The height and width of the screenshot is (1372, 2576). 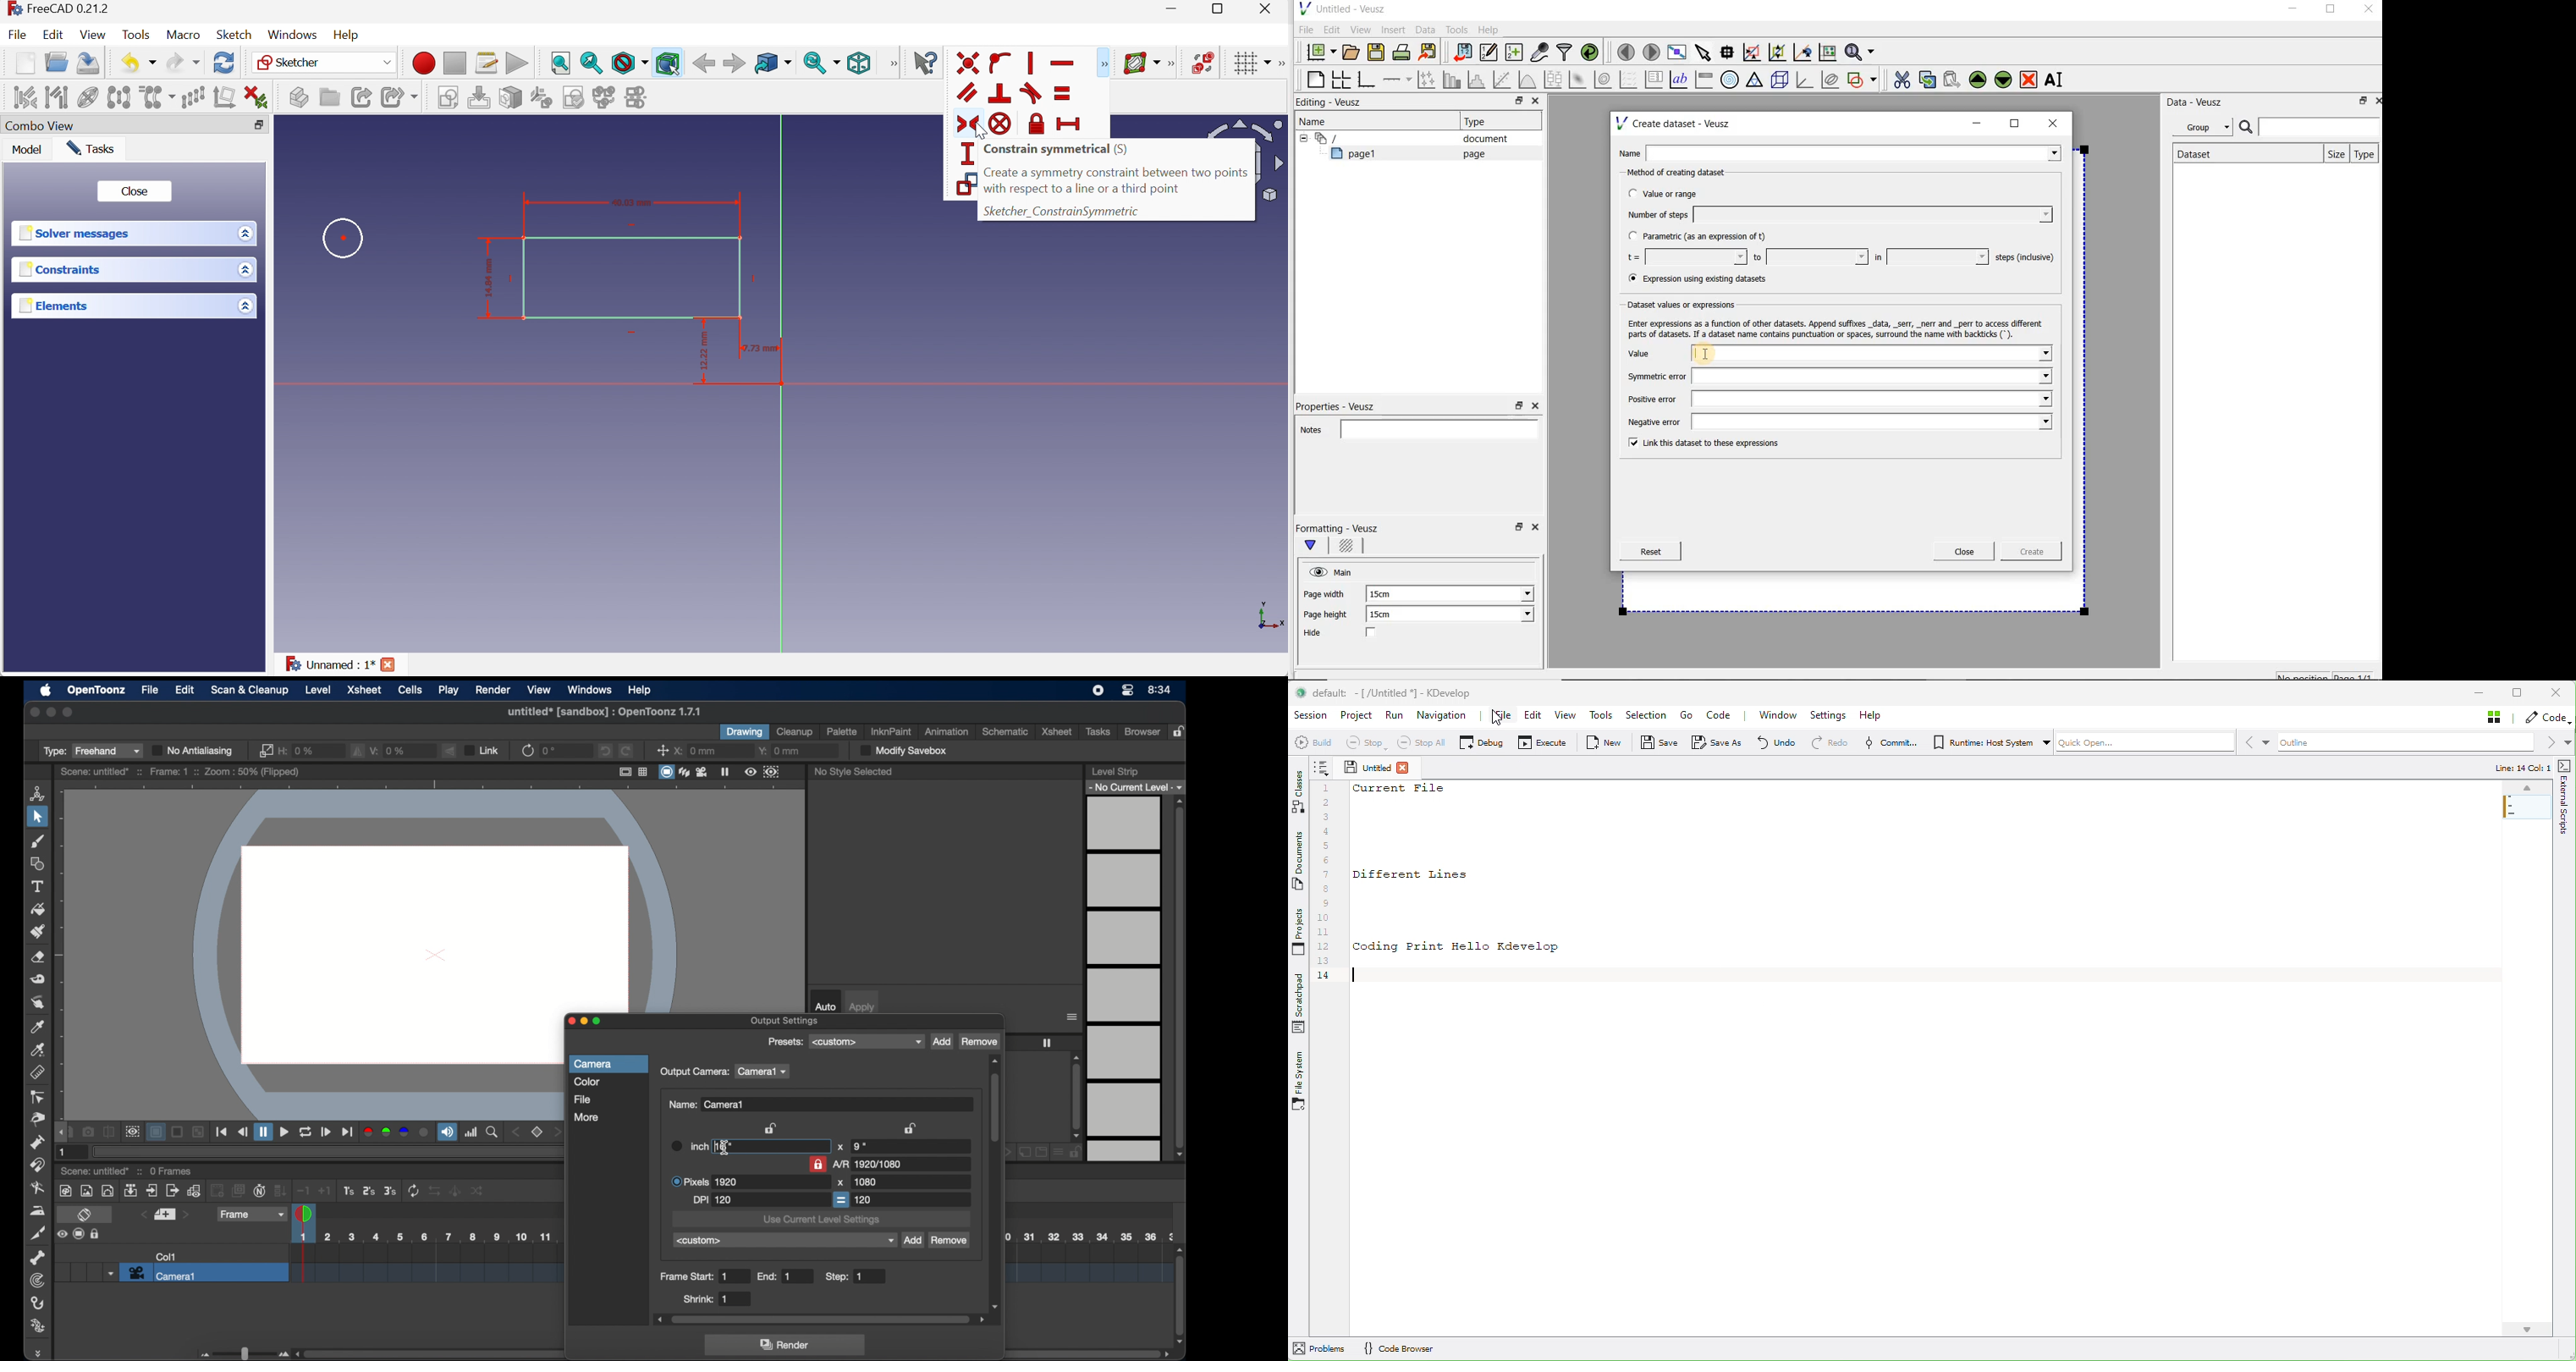 I want to click on 15cm, so click(x=1387, y=594).